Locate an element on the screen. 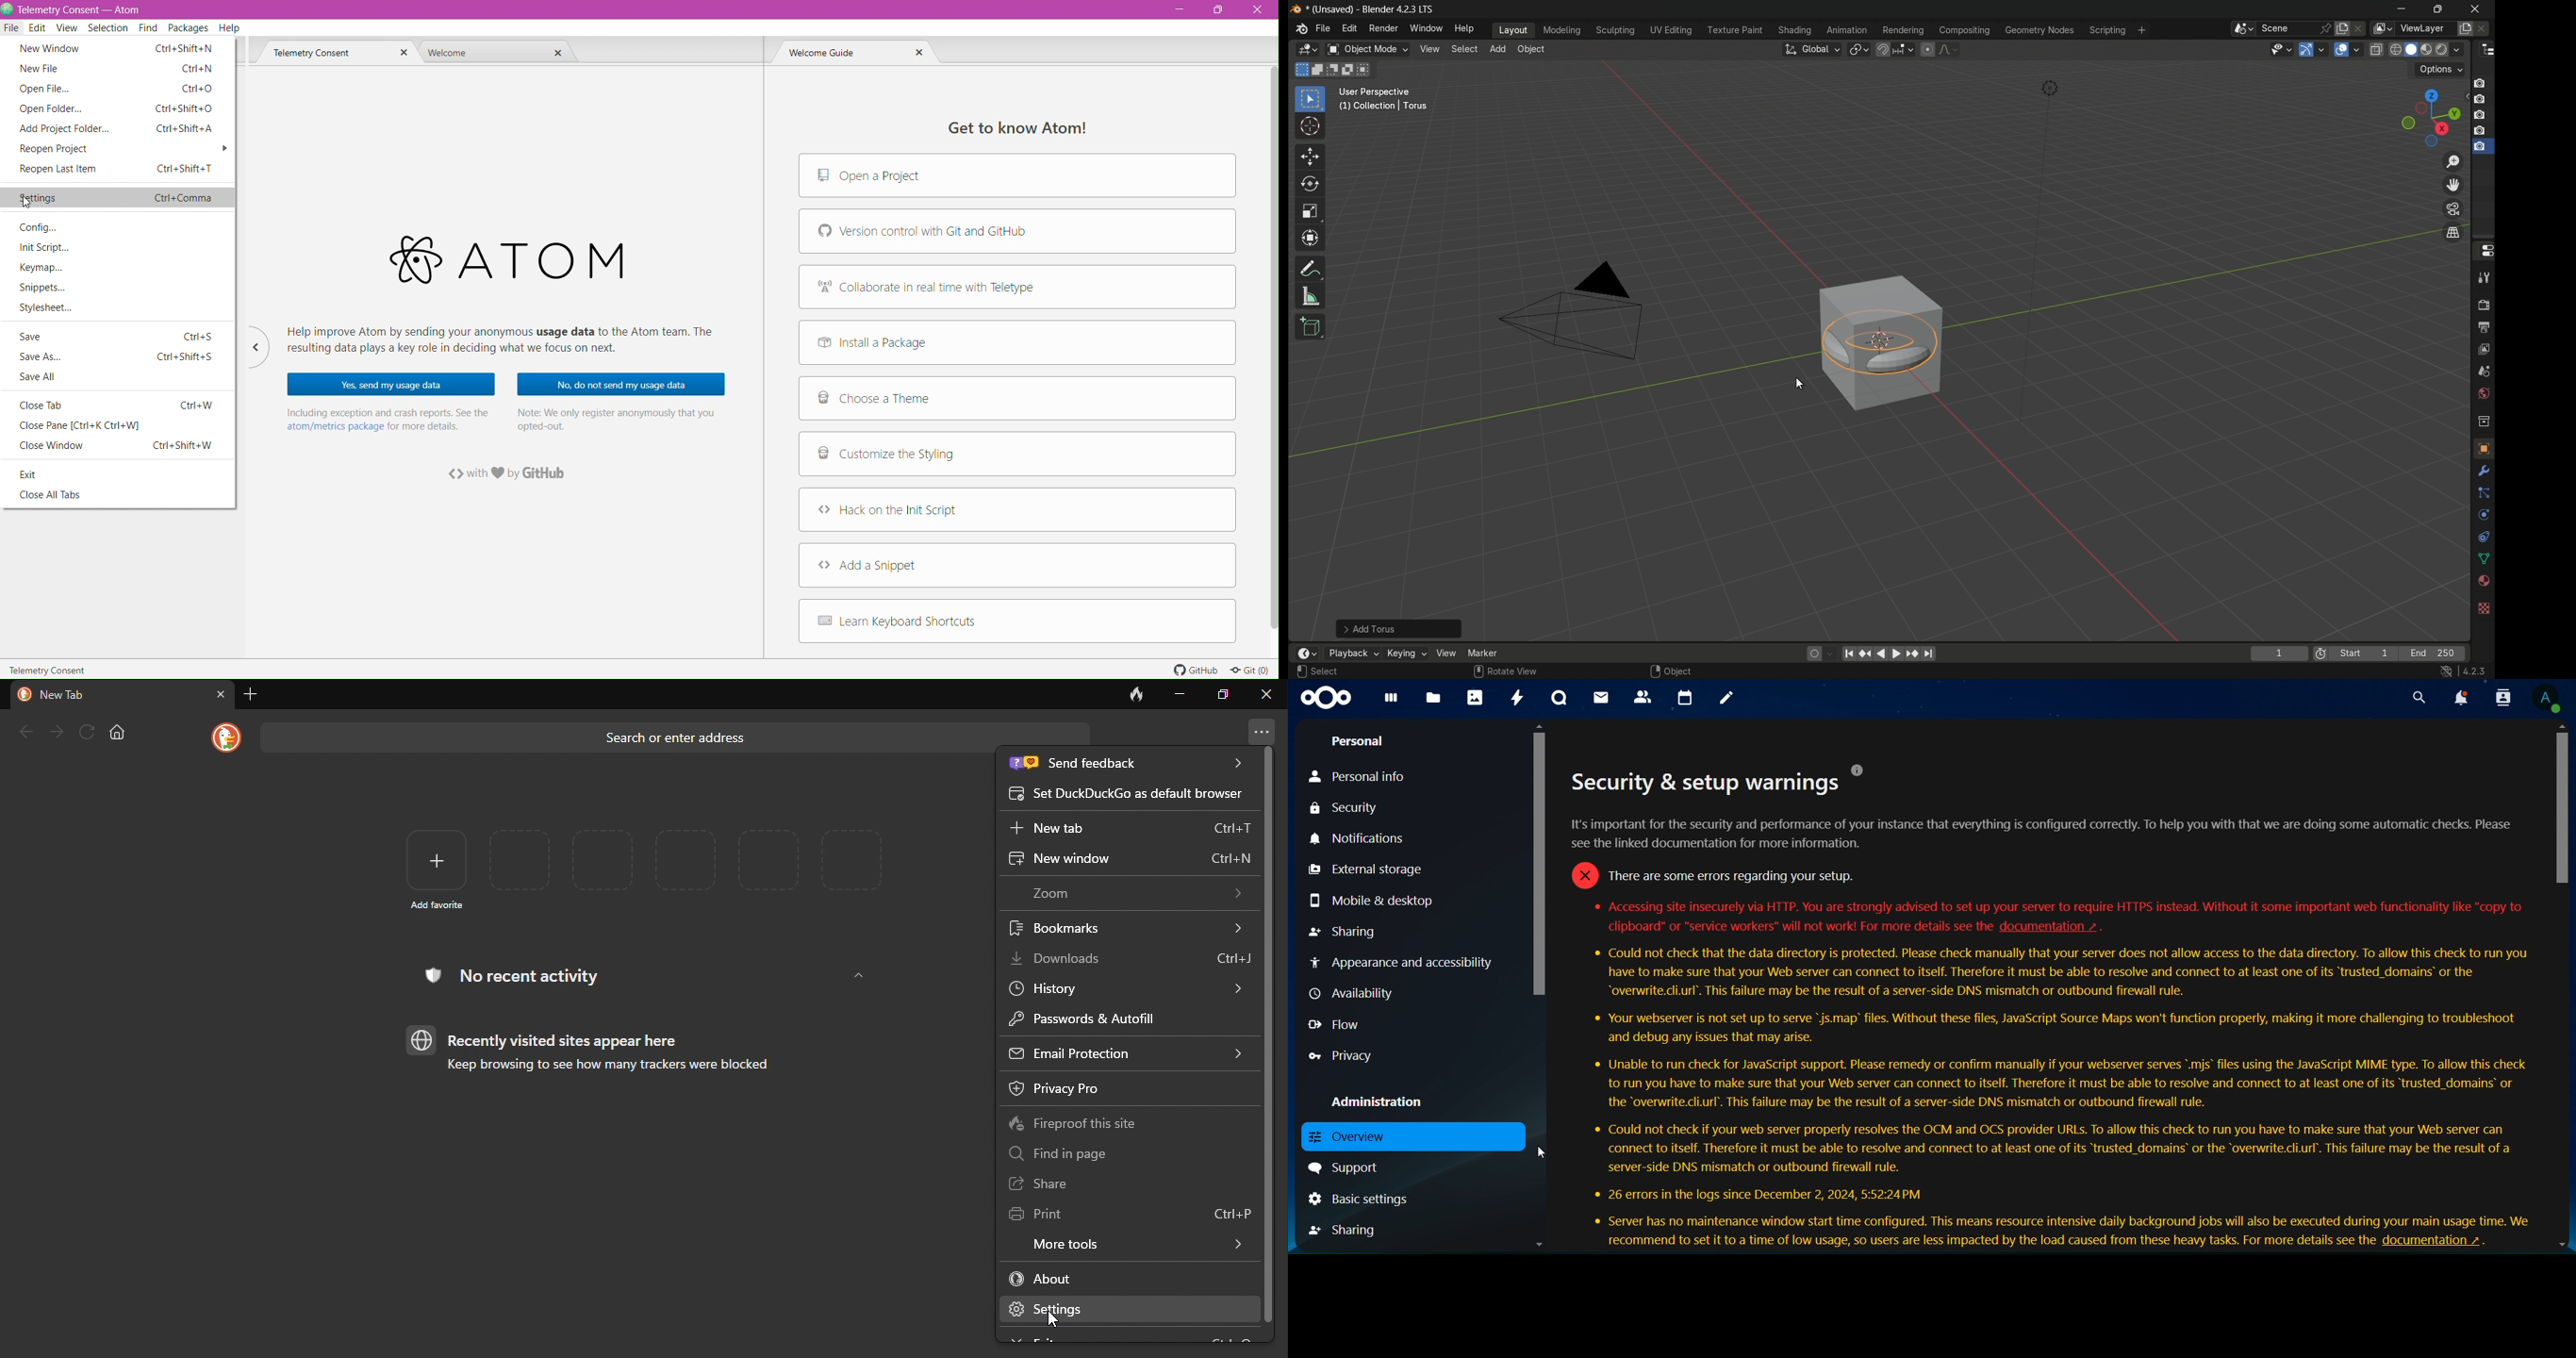 This screenshot has height=1372, width=2576. activity is located at coordinates (1514, 698).